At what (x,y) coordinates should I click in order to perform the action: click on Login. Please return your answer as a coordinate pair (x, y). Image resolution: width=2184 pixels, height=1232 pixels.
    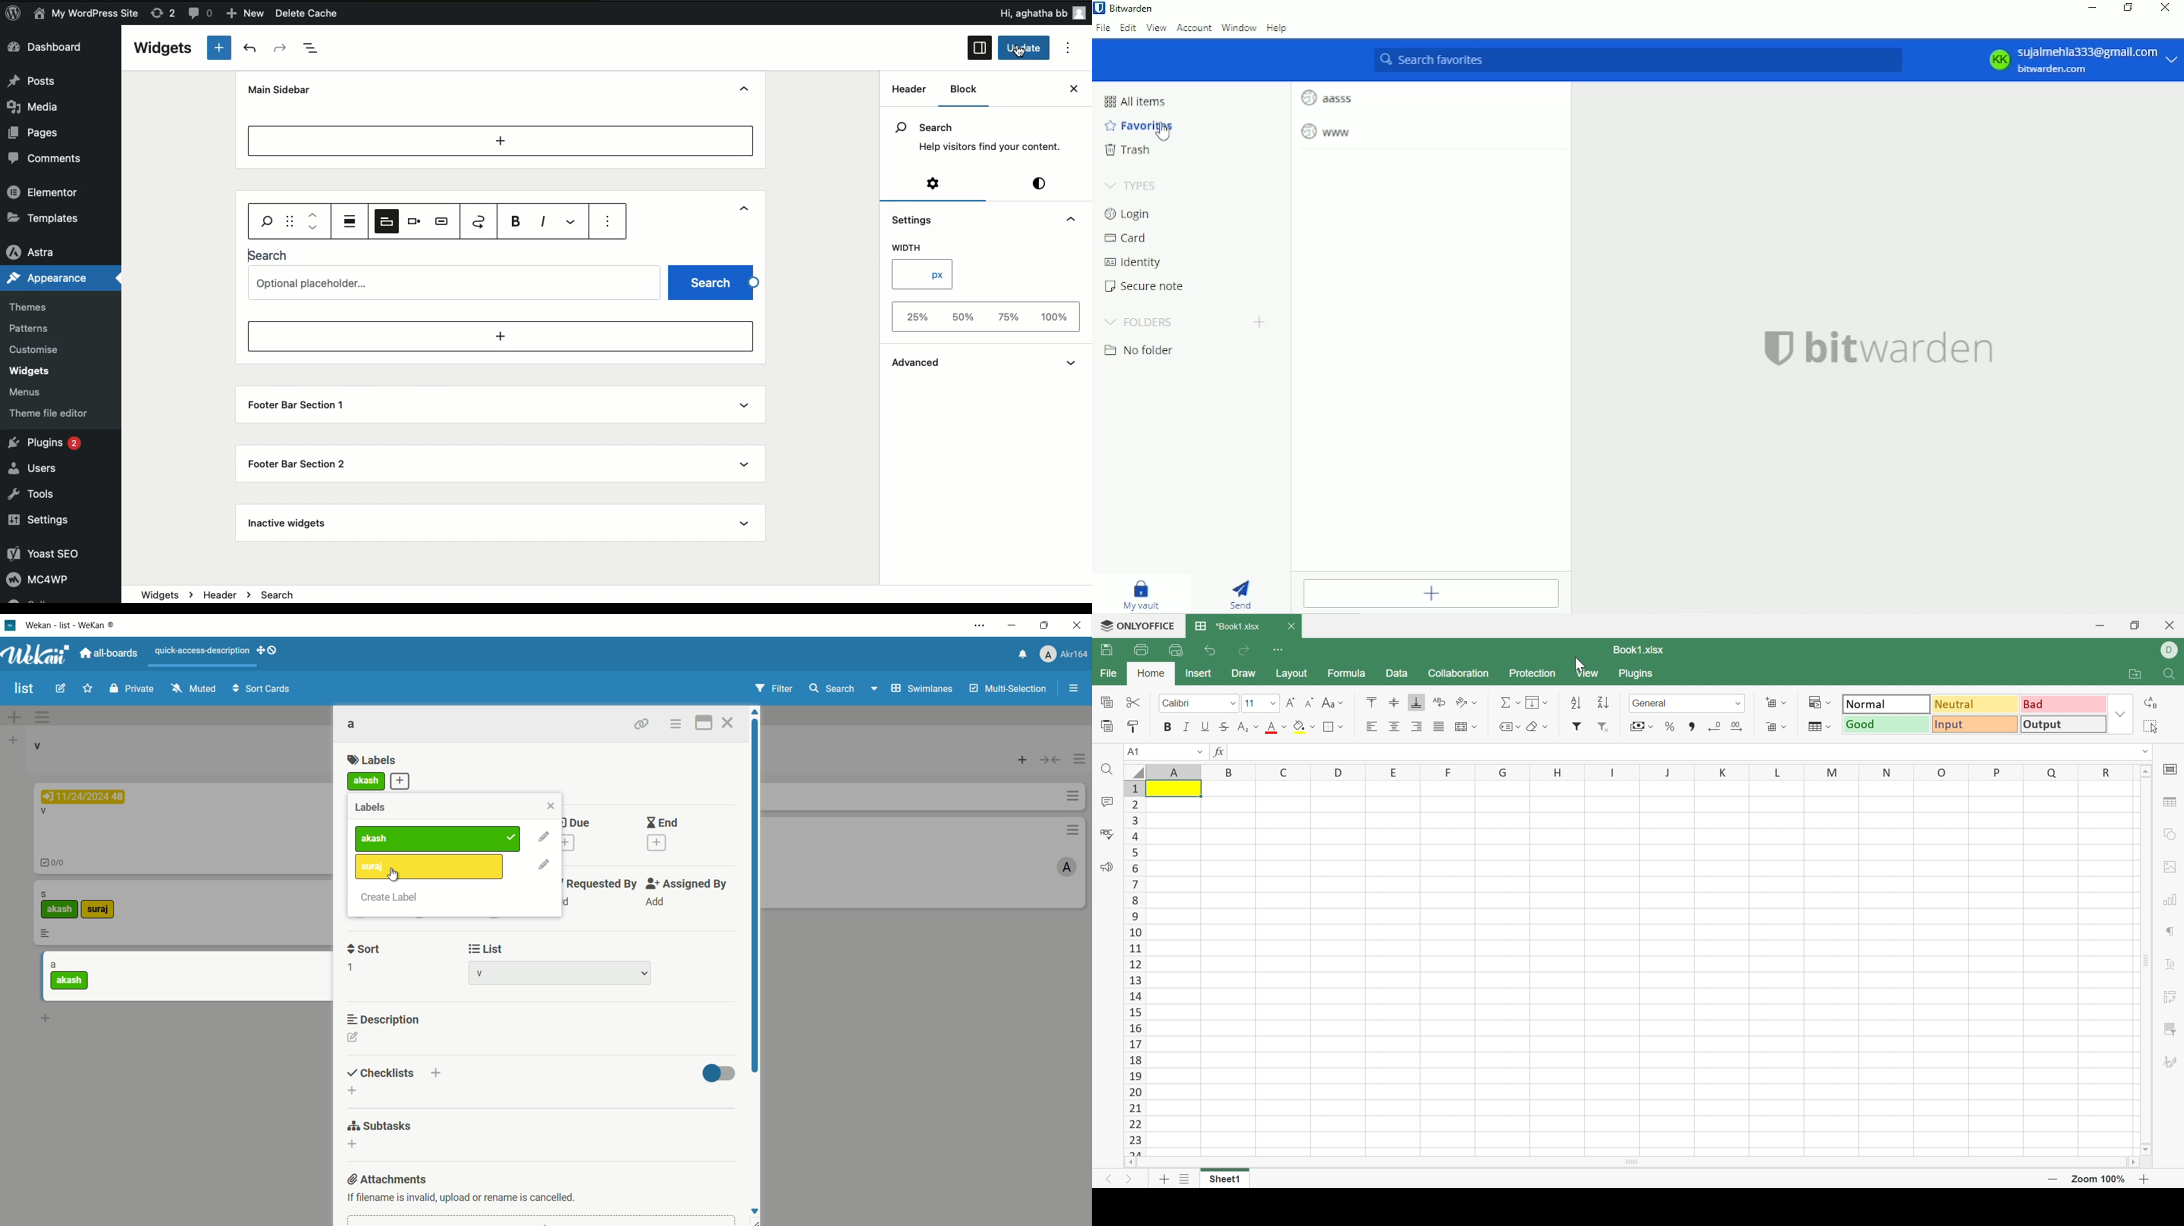
    Looking at the image, I should click on (1127, 213).